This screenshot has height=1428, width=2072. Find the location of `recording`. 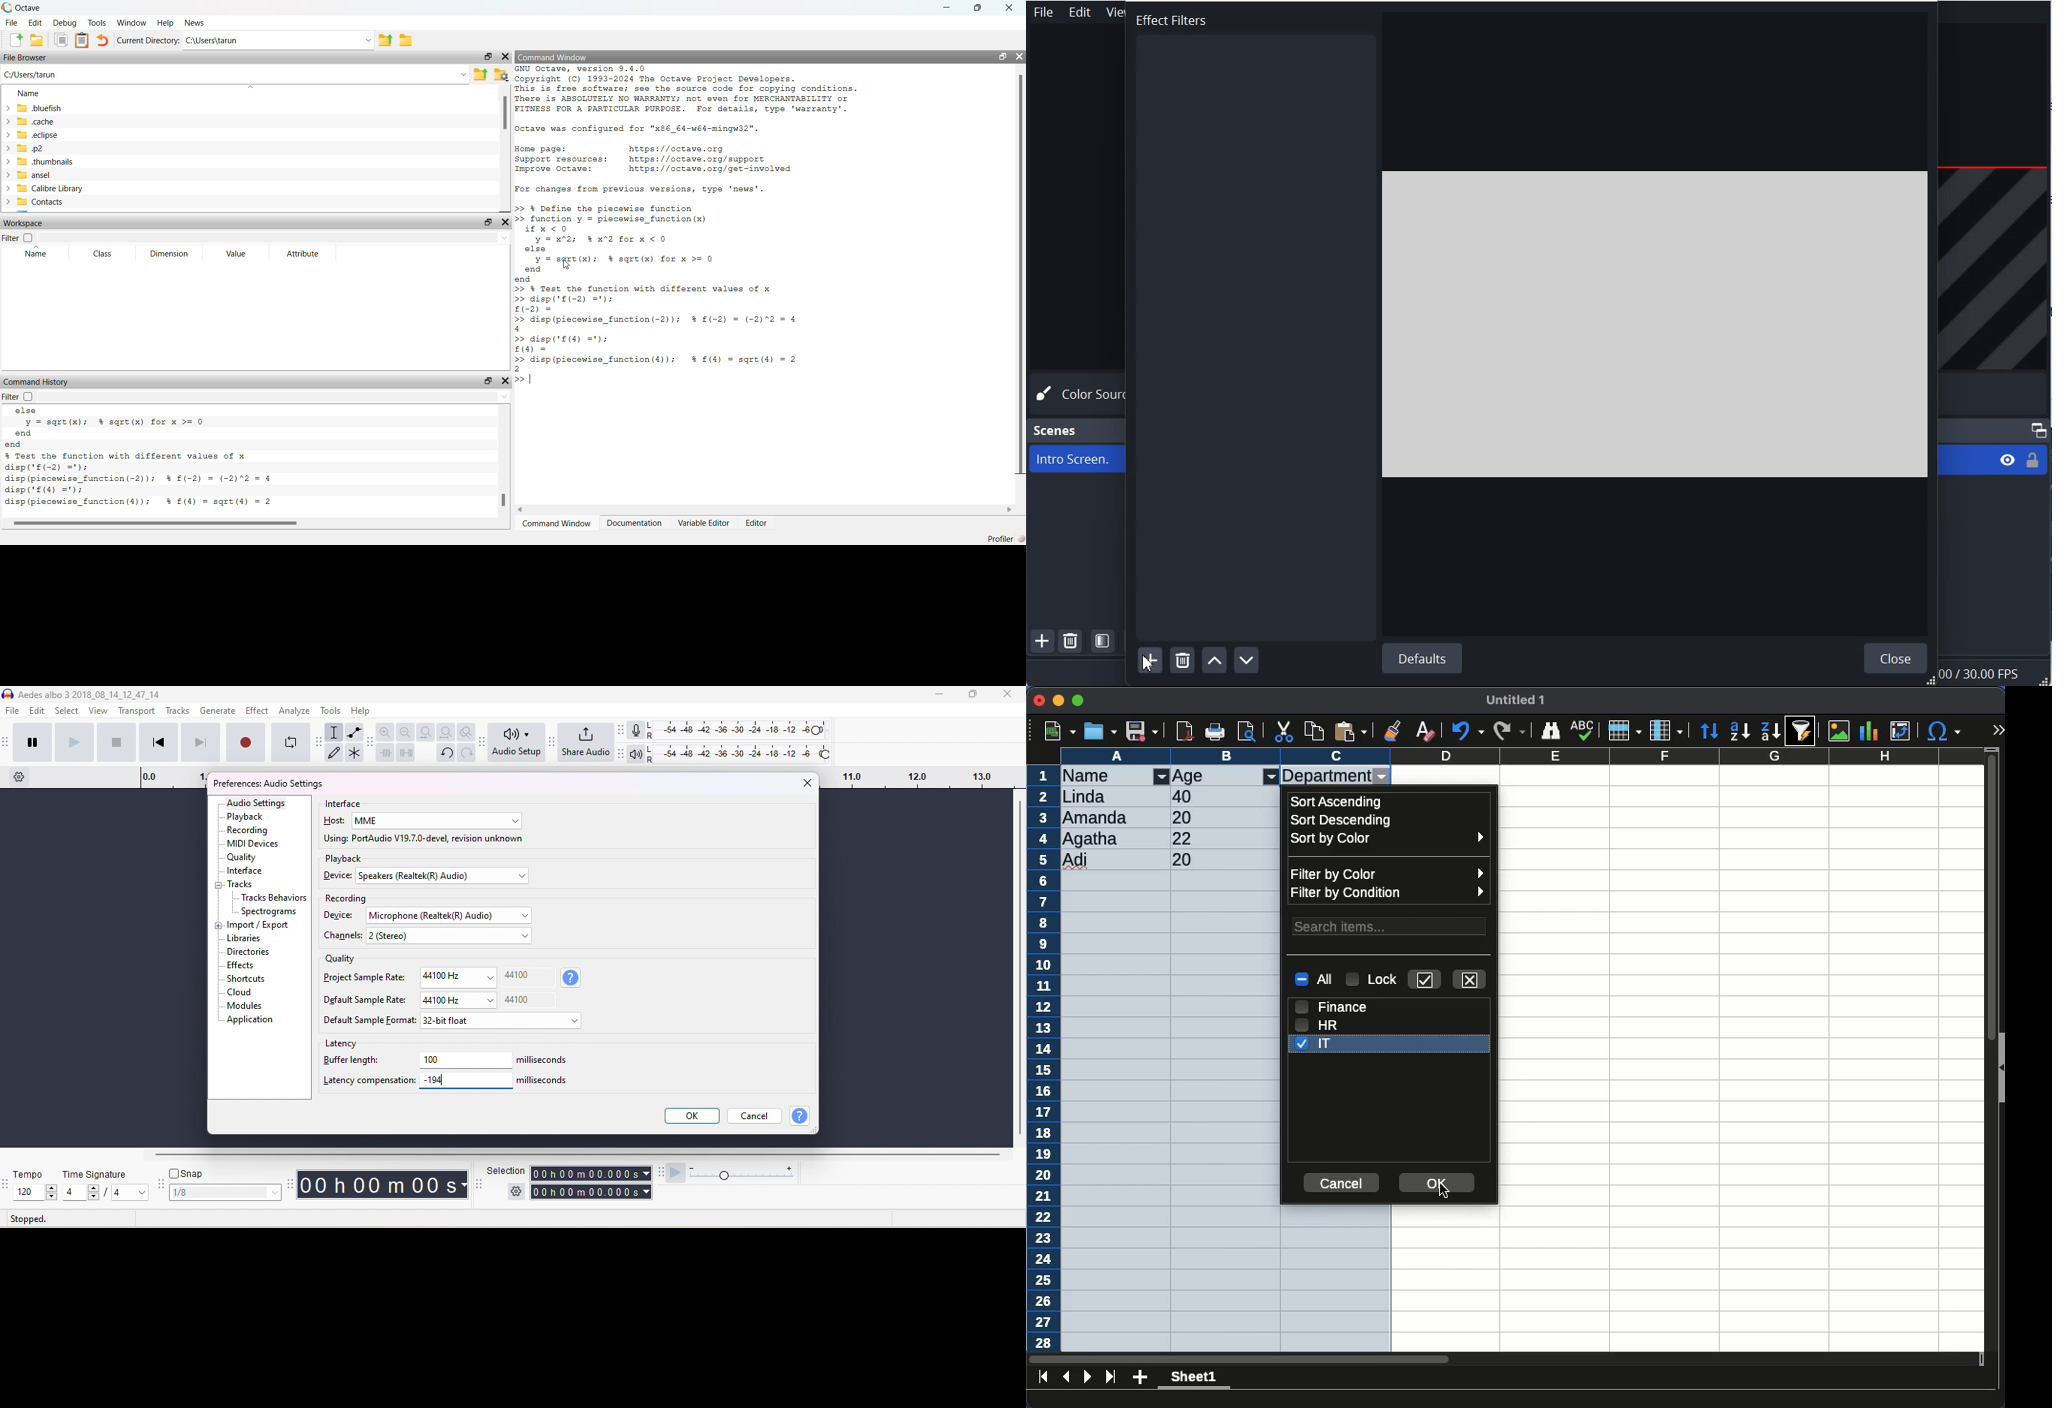

recording is located at coordinates (249, 829).